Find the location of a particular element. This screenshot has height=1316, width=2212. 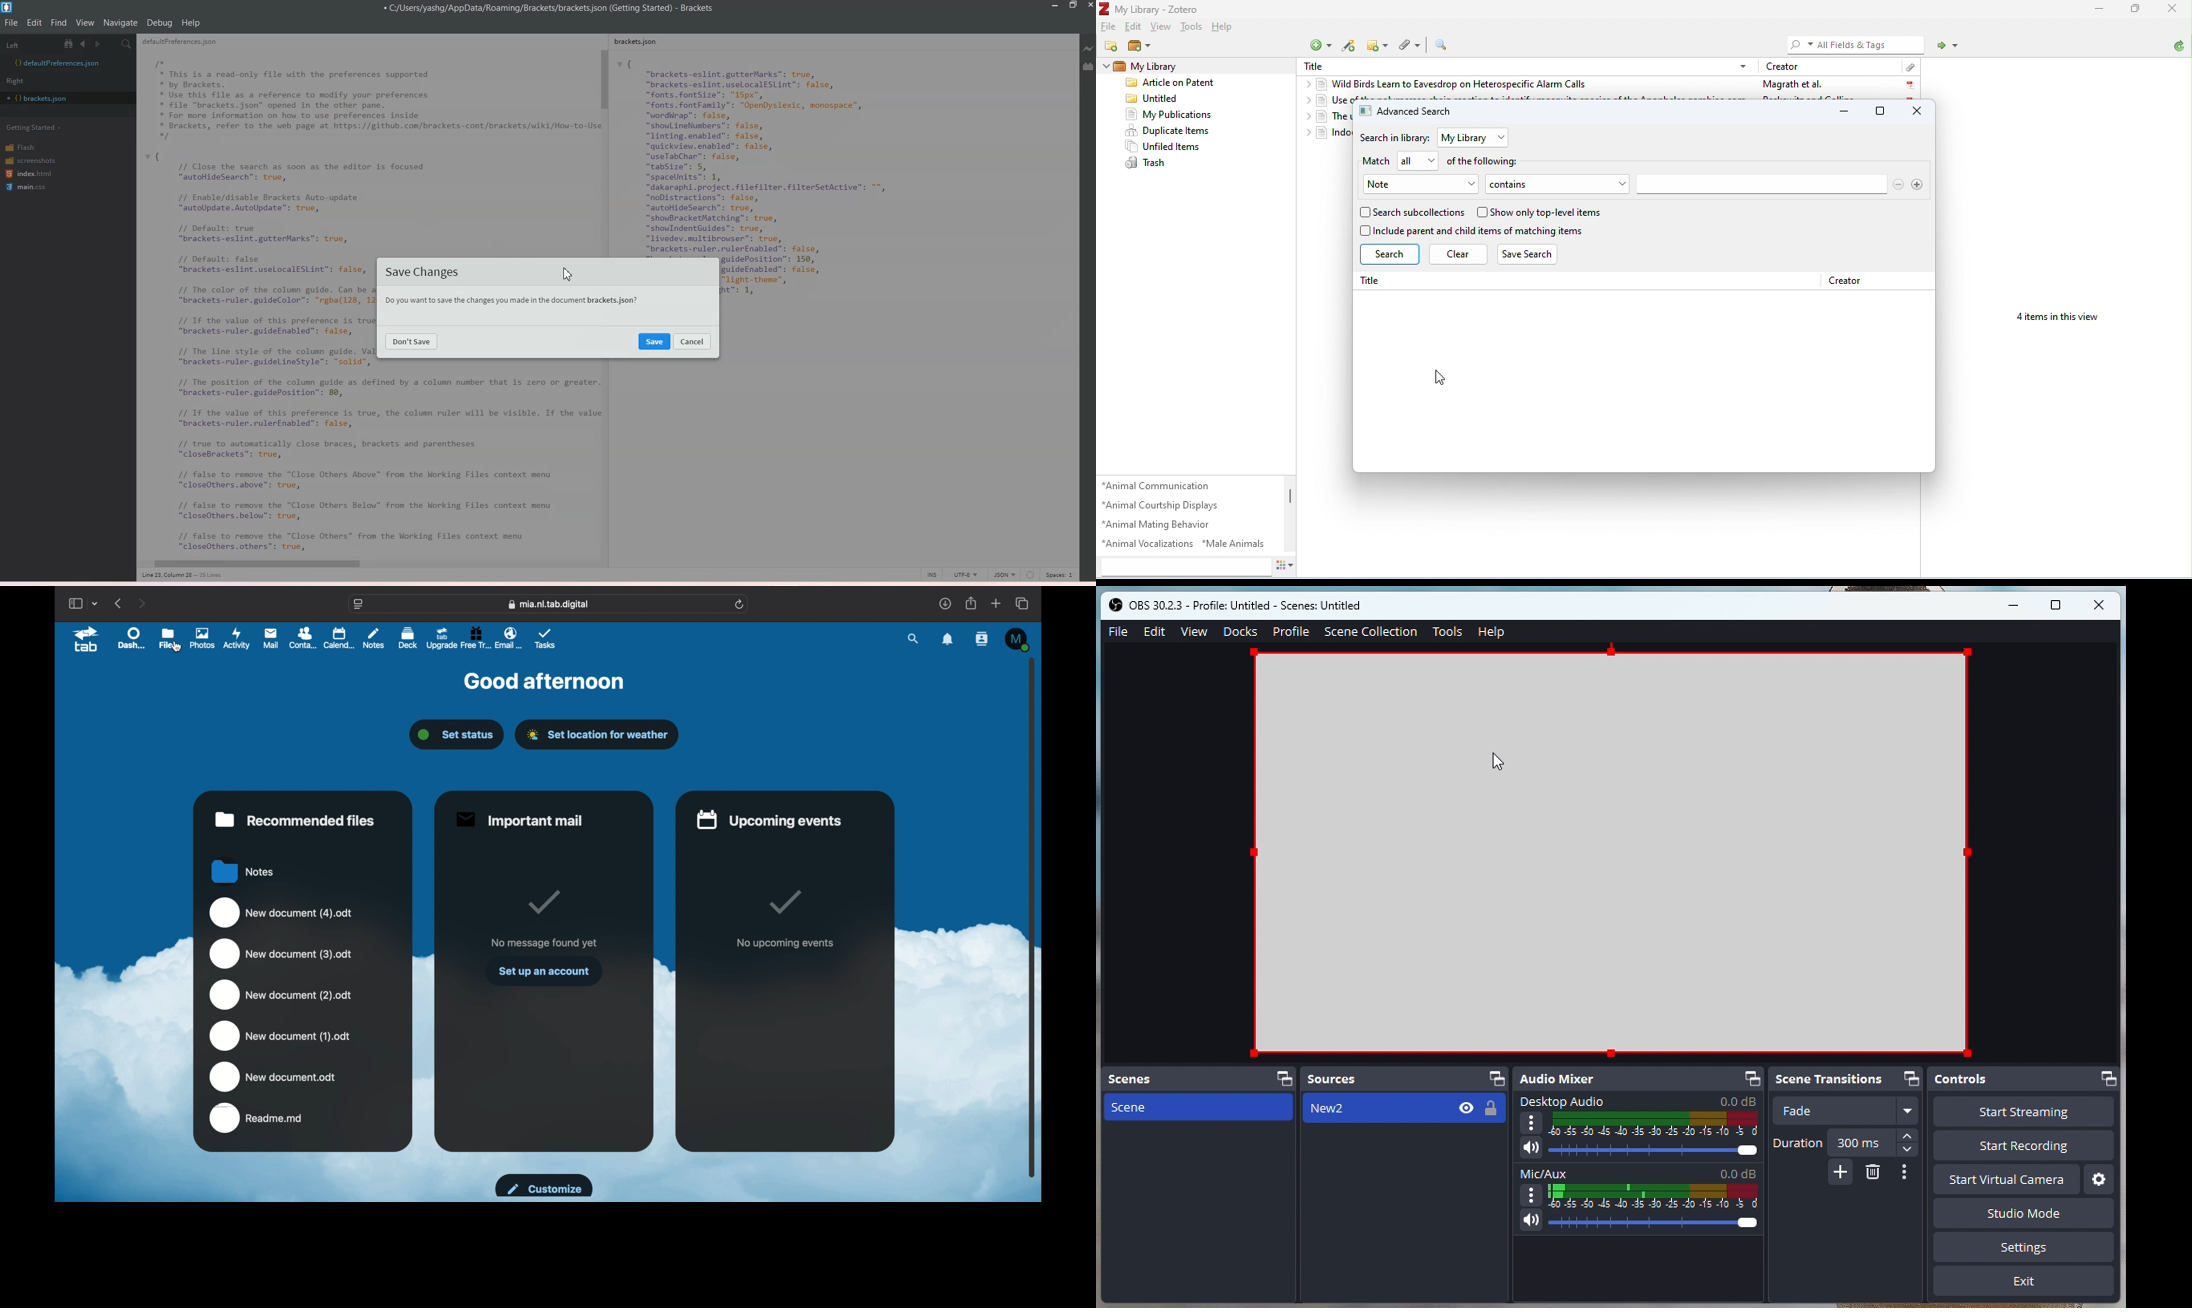

remove search options is located at coordinates (1898, 184).